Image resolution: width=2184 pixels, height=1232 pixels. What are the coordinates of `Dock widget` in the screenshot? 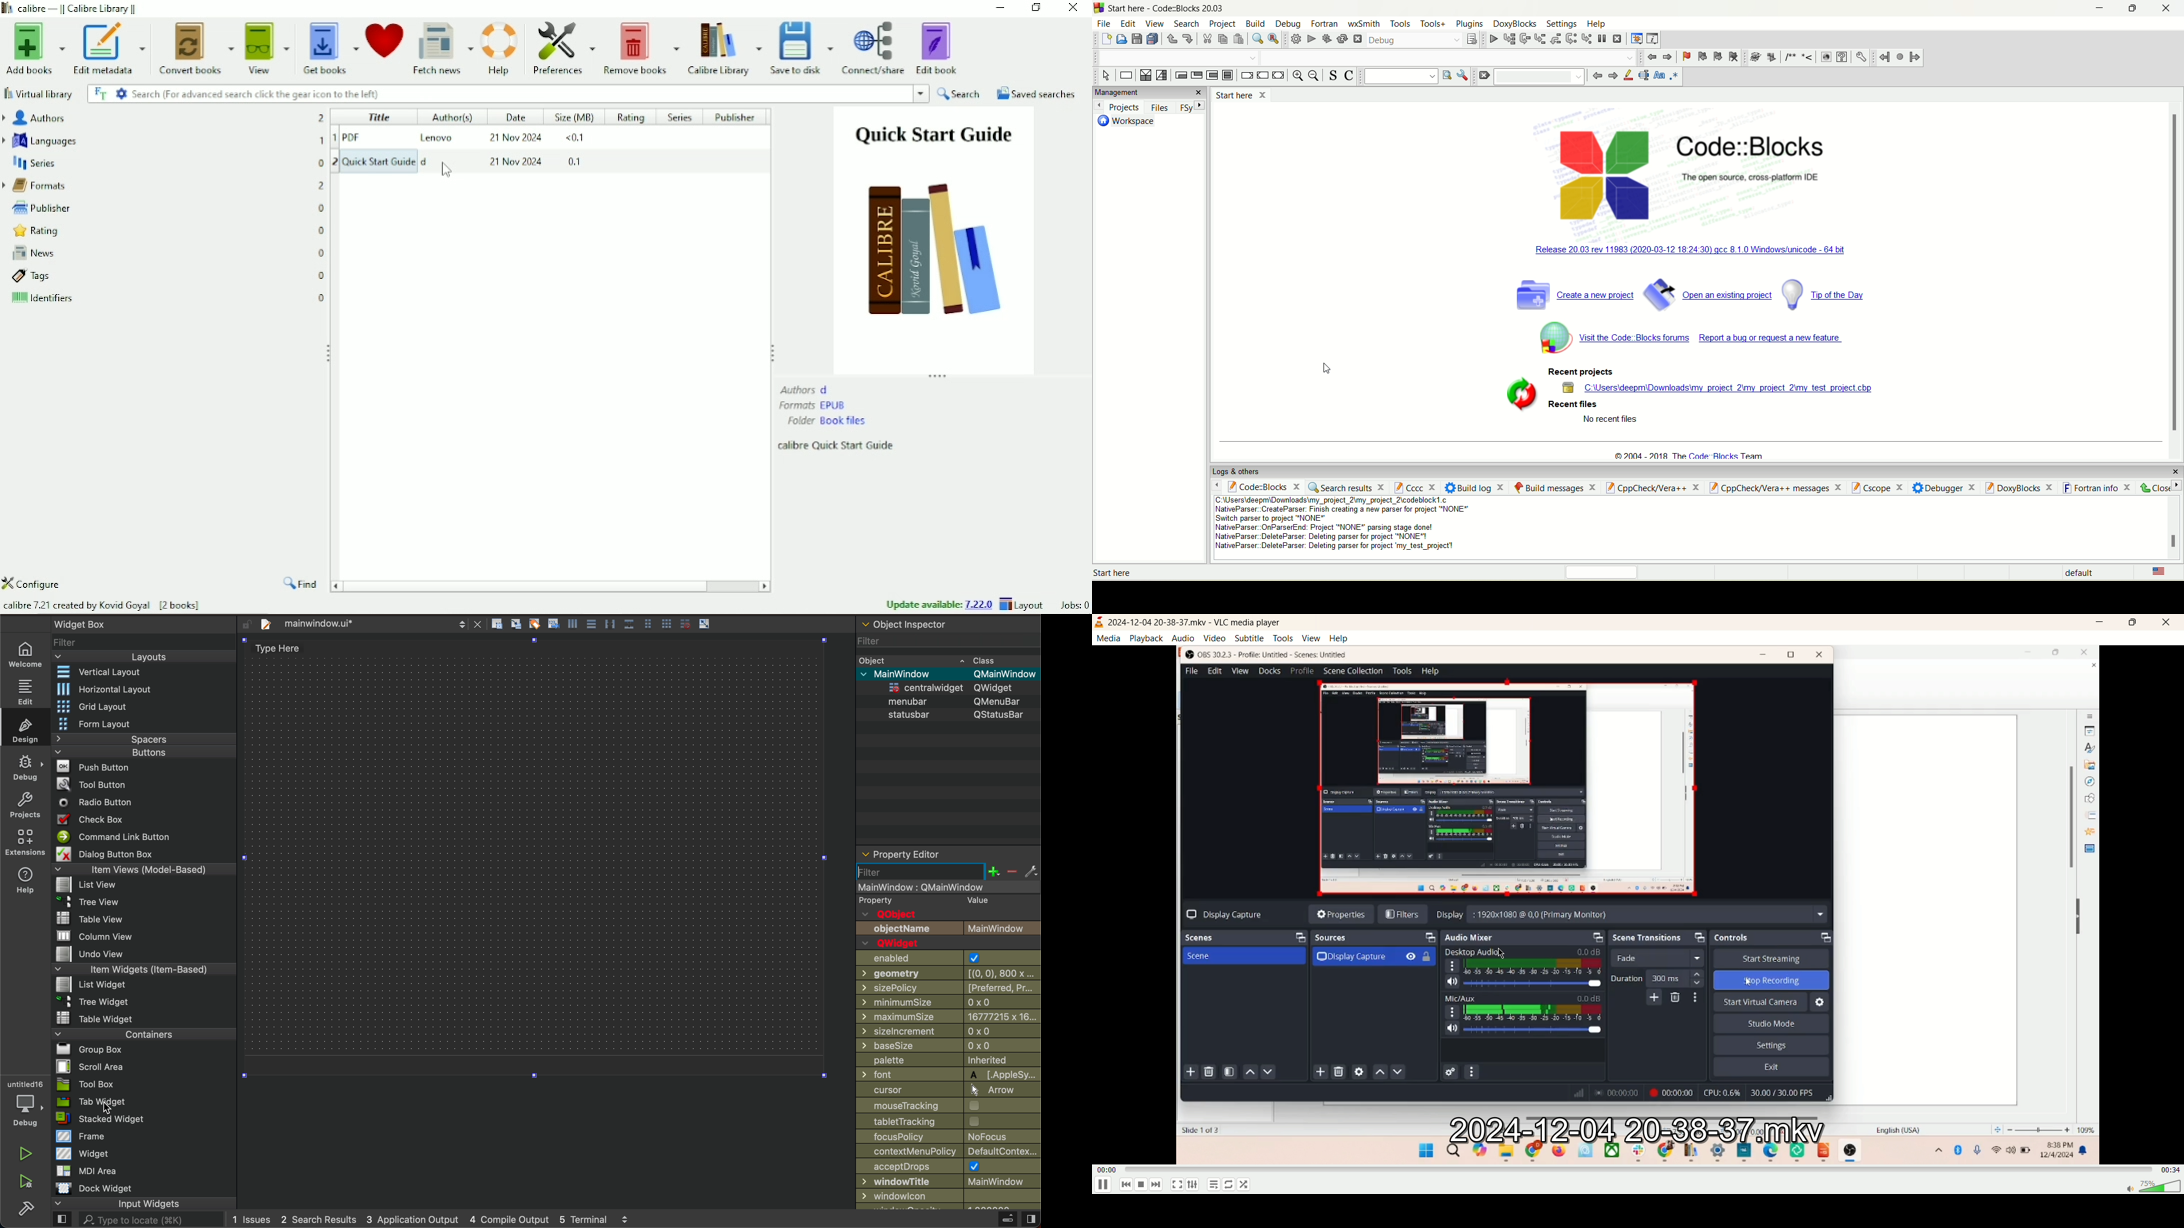 It's located at (106, 1188).